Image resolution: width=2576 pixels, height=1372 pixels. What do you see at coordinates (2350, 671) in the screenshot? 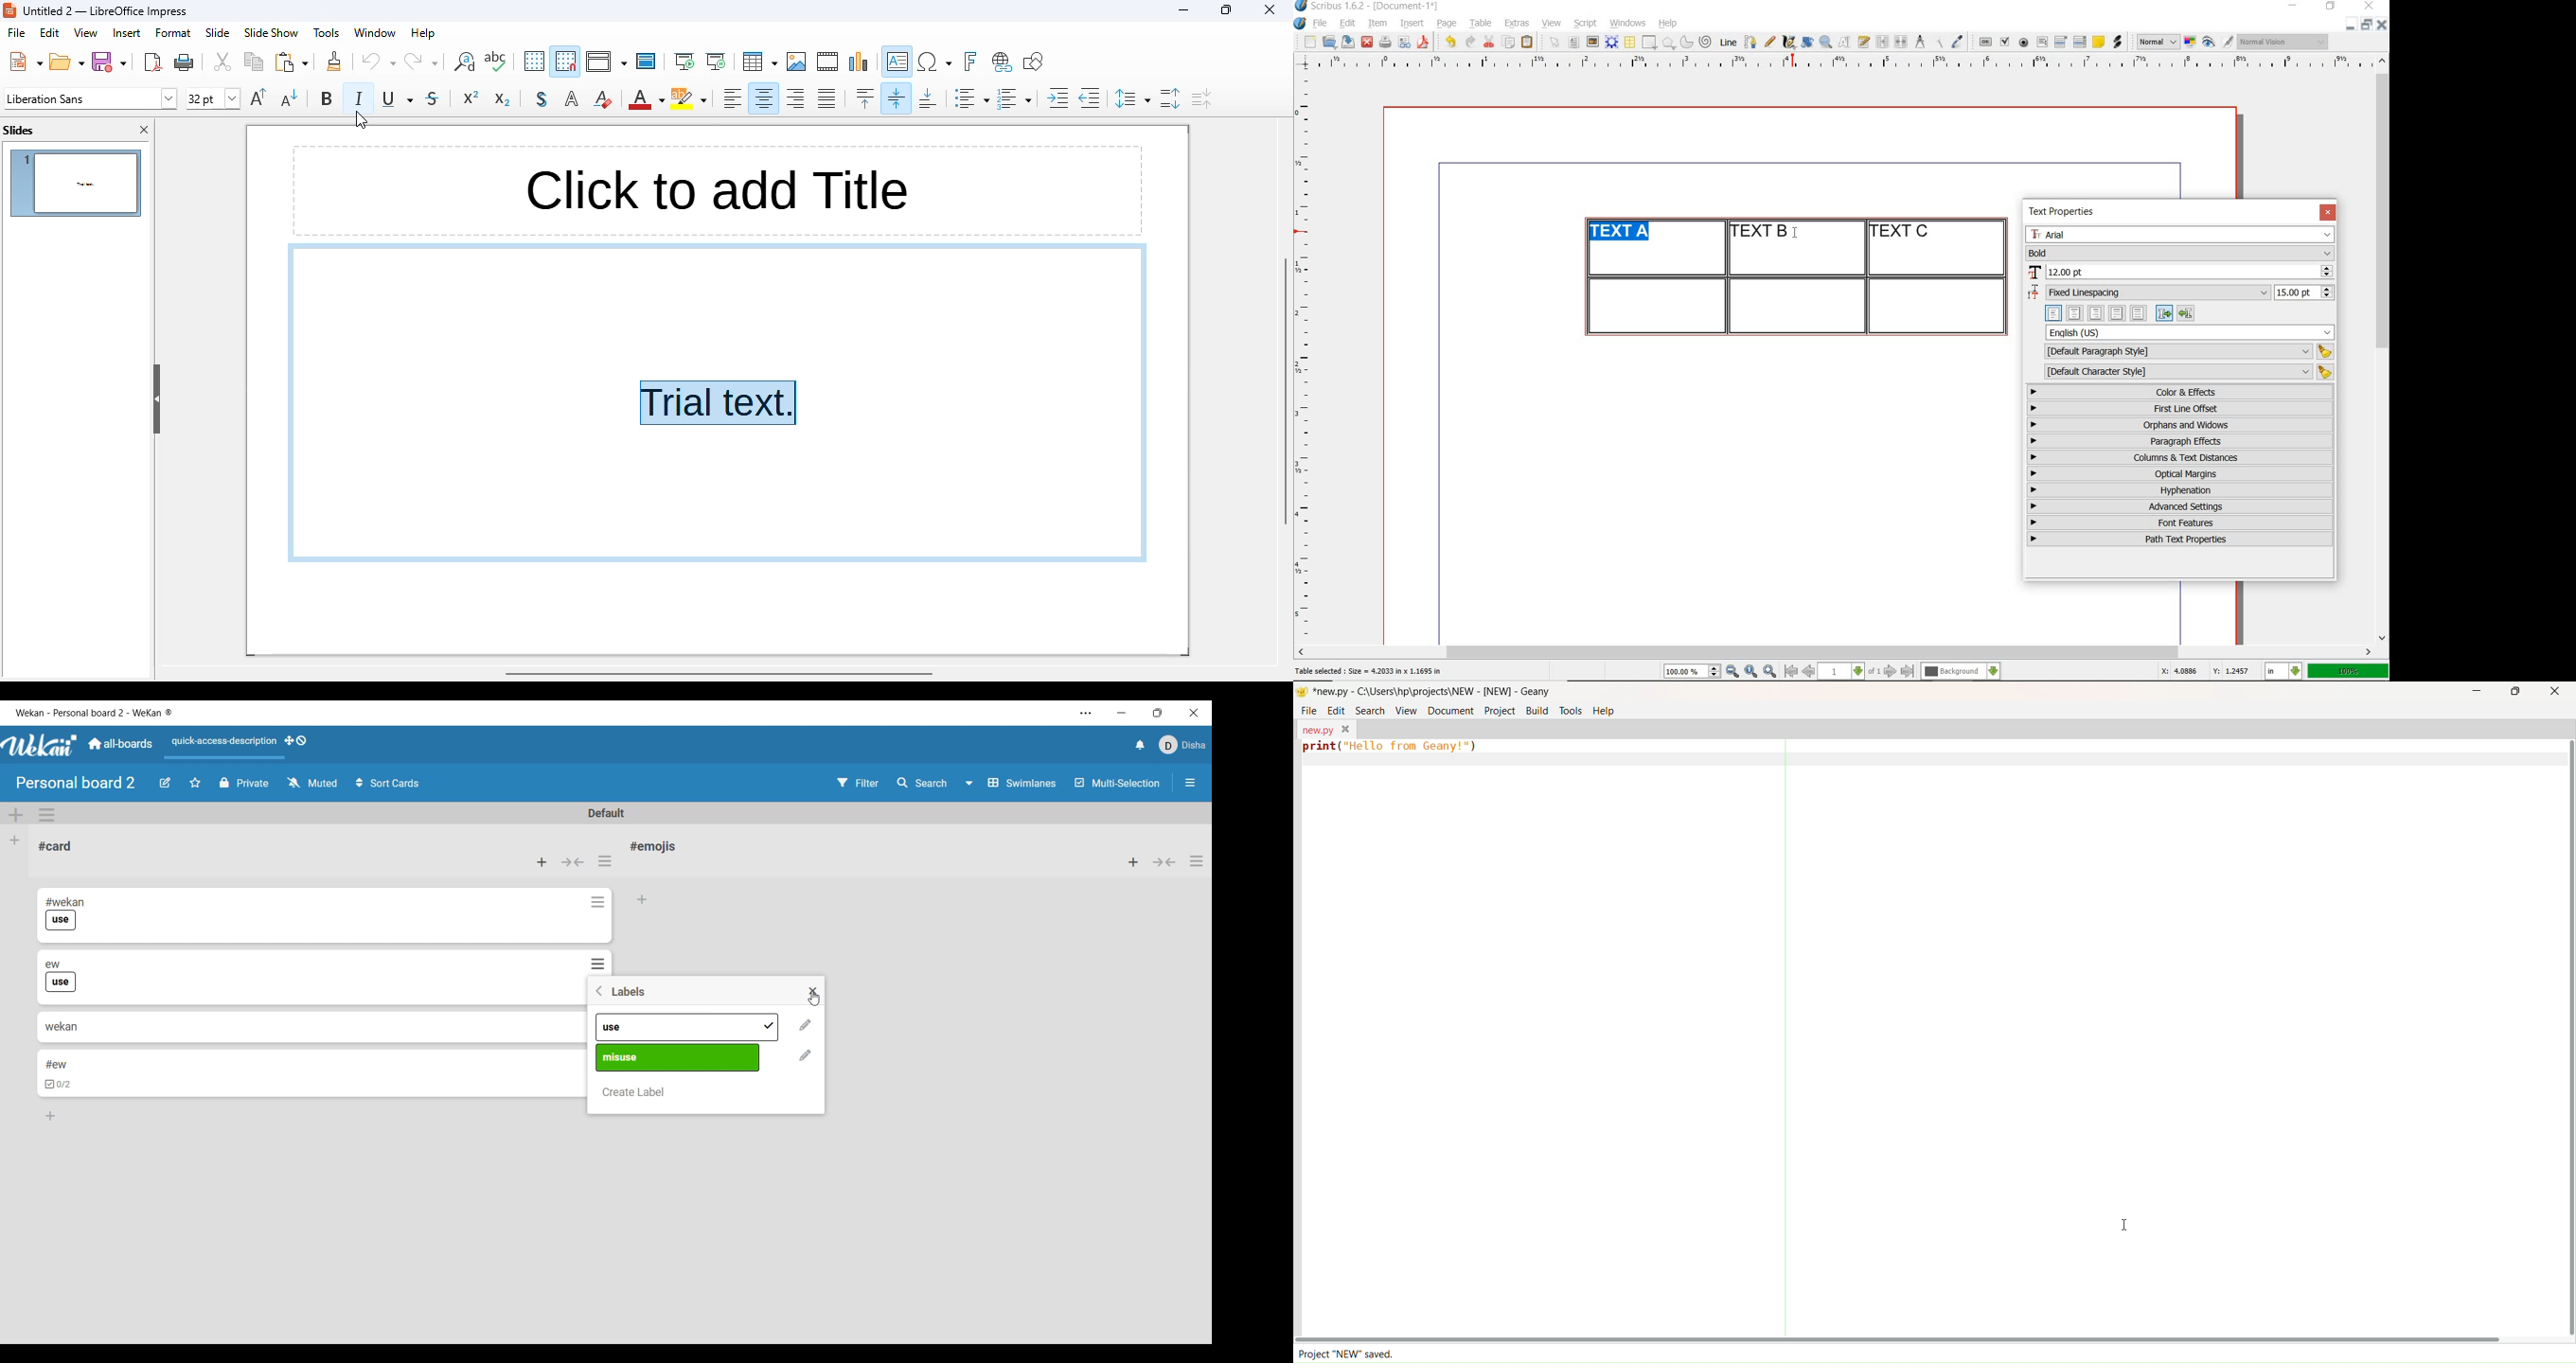
I see `100%` at bounding box center [2350, 671].